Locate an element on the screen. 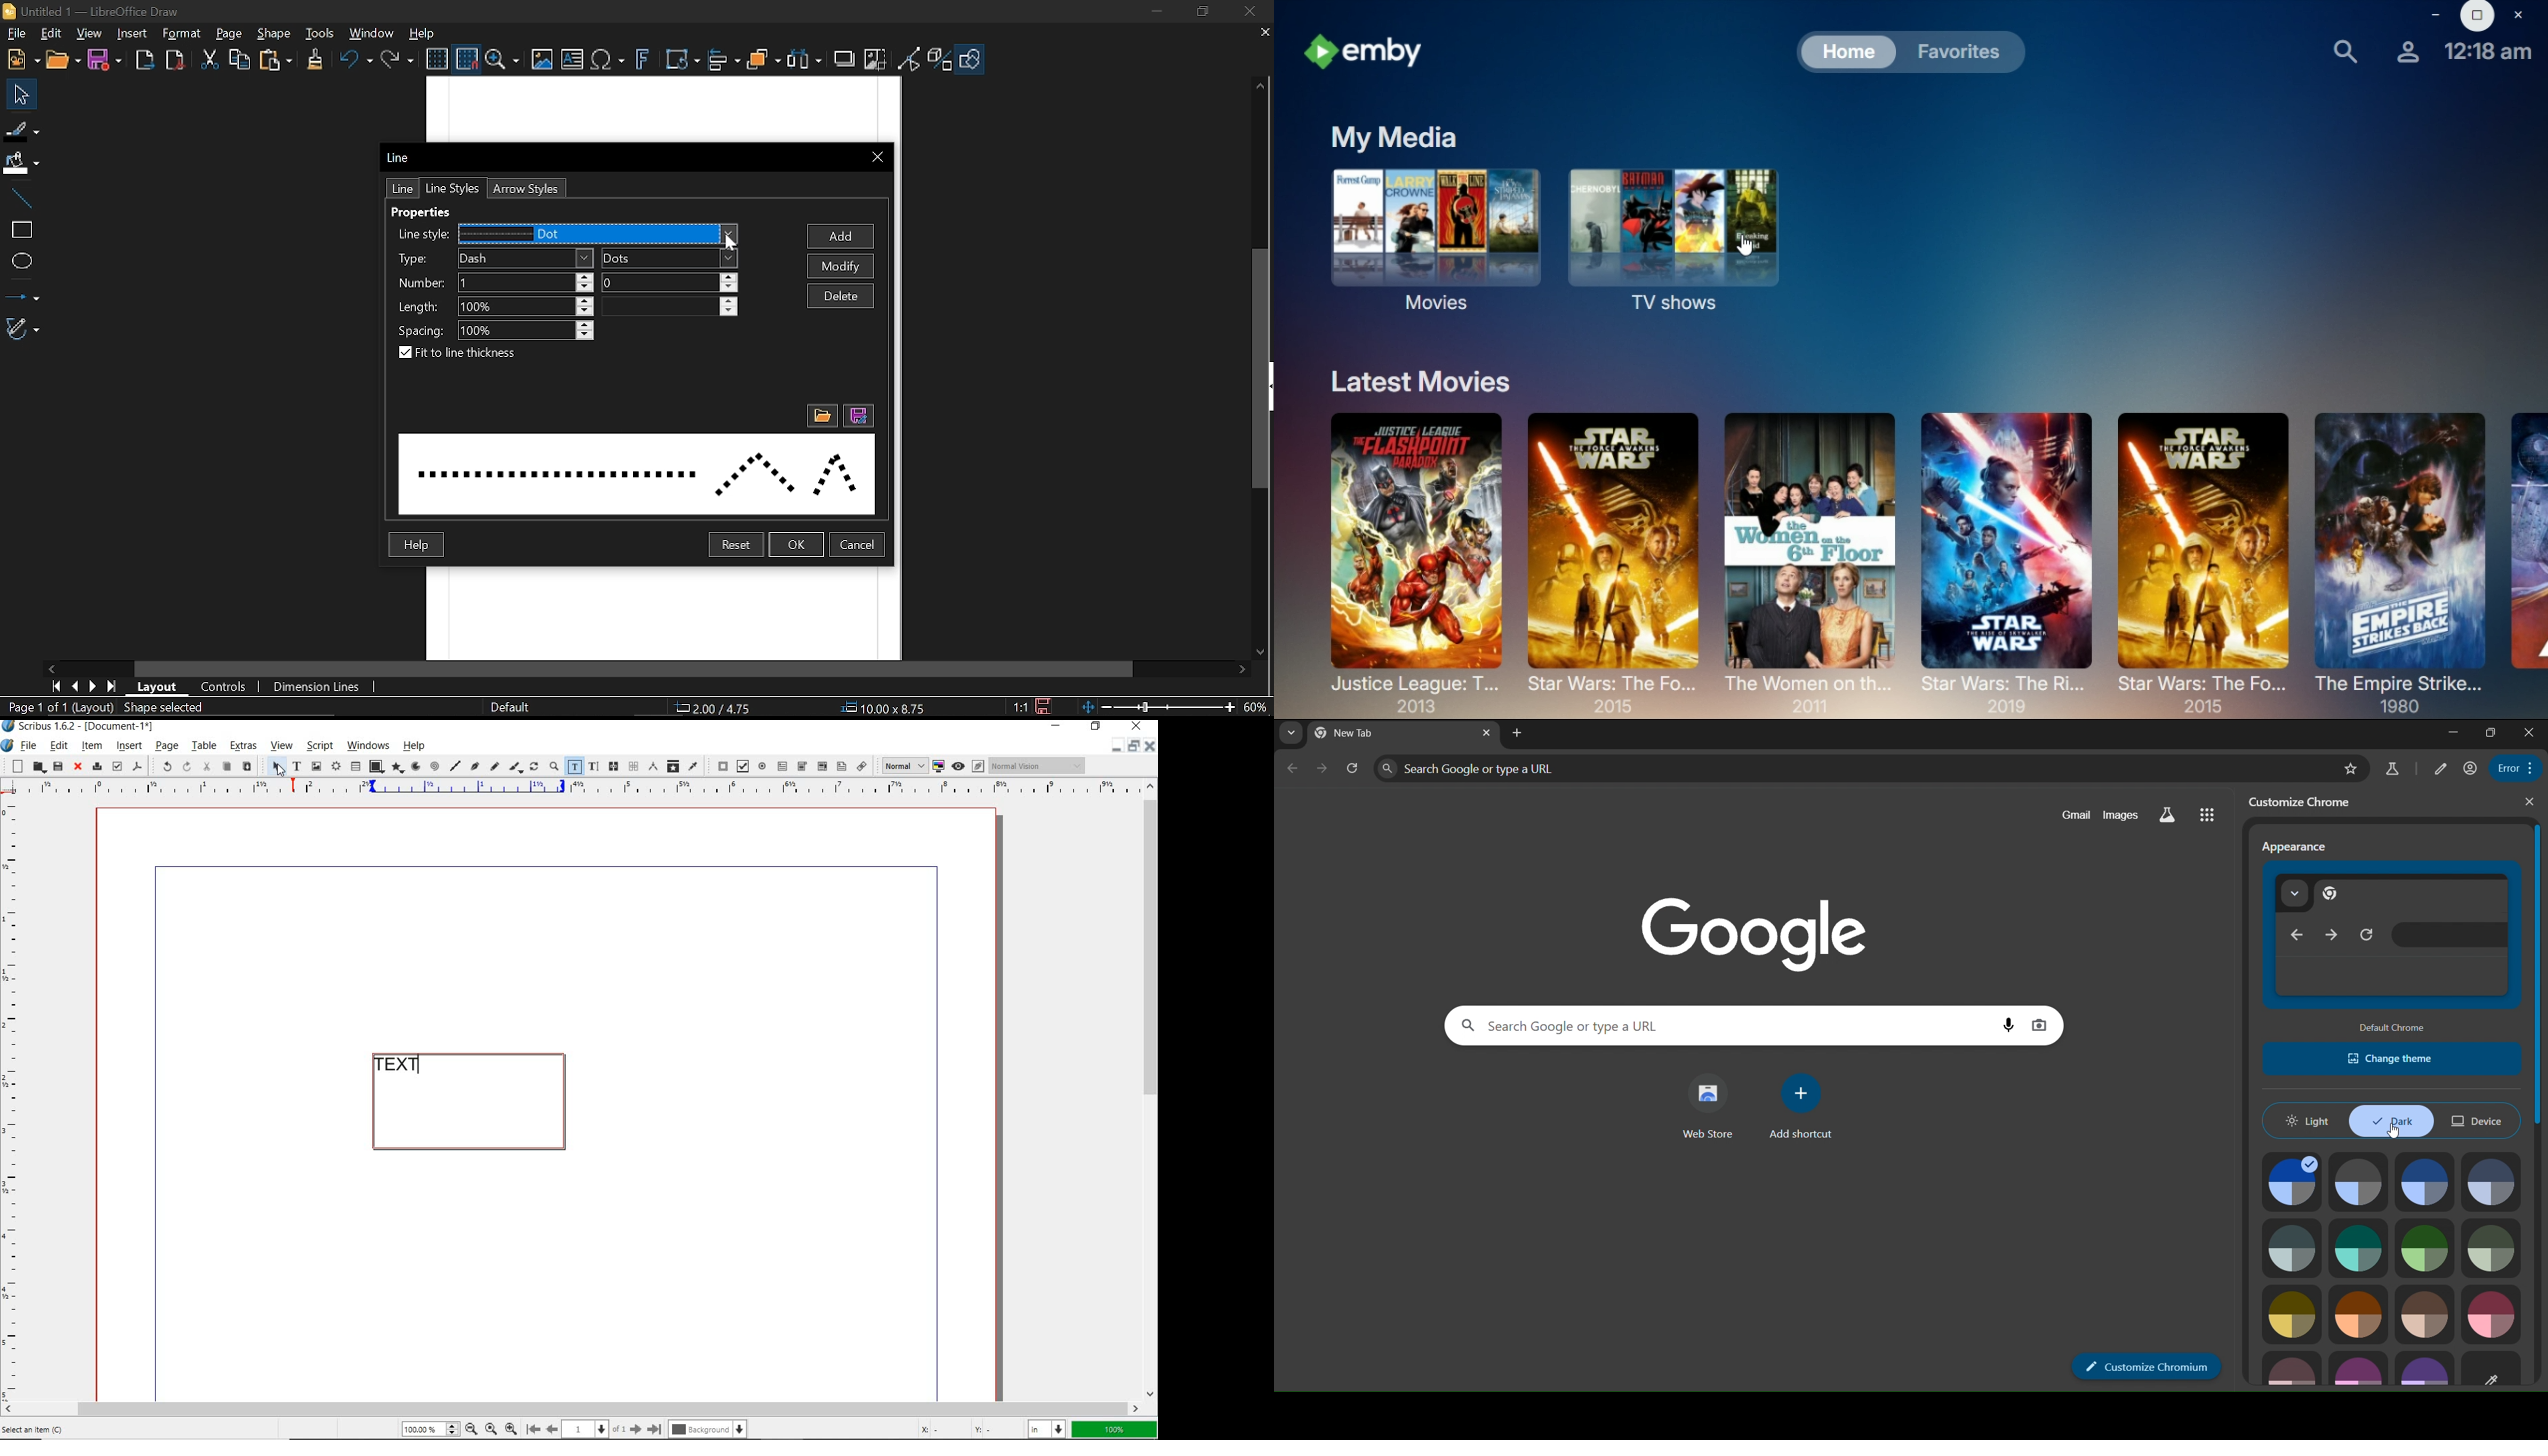 The width and height of the screenshot is (2548, 1456). Number is located at coordinates (670, 283).